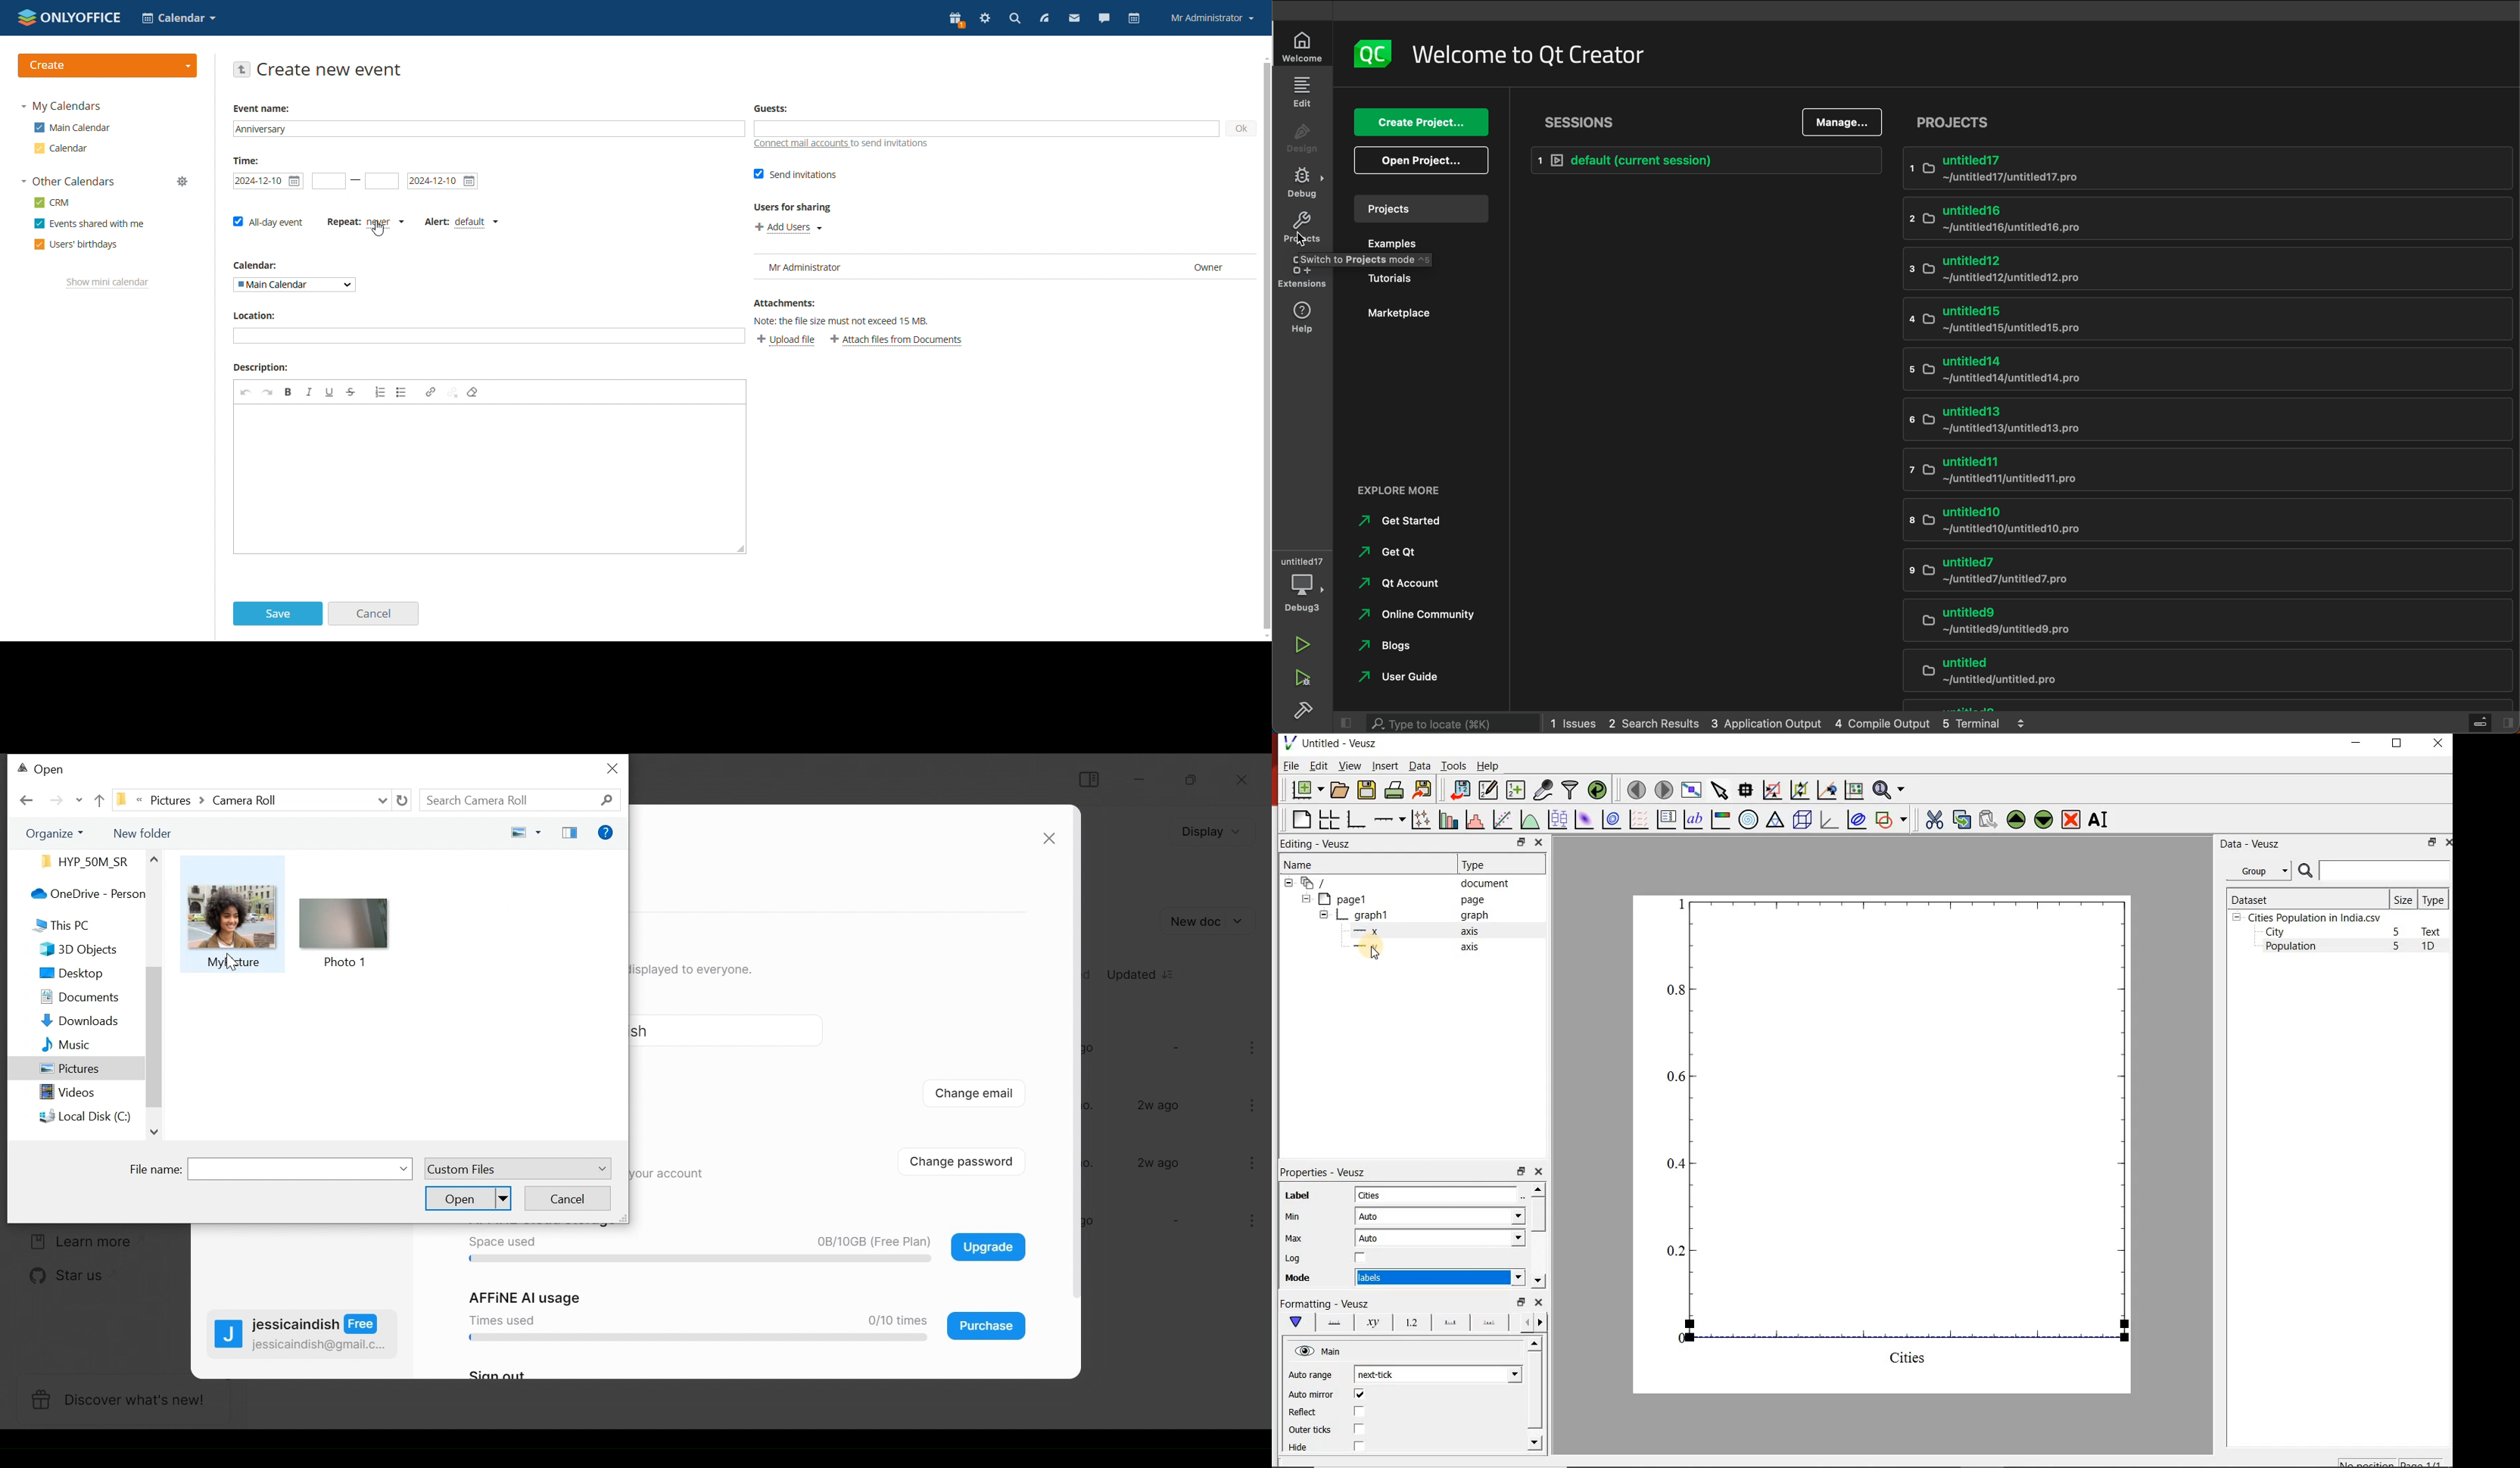 The image size is (2520, 1484). What do you see at coordinates (2259, 870) in the screenshot?
I see `Group datasets with property given` at bounding box center [2259, 870].